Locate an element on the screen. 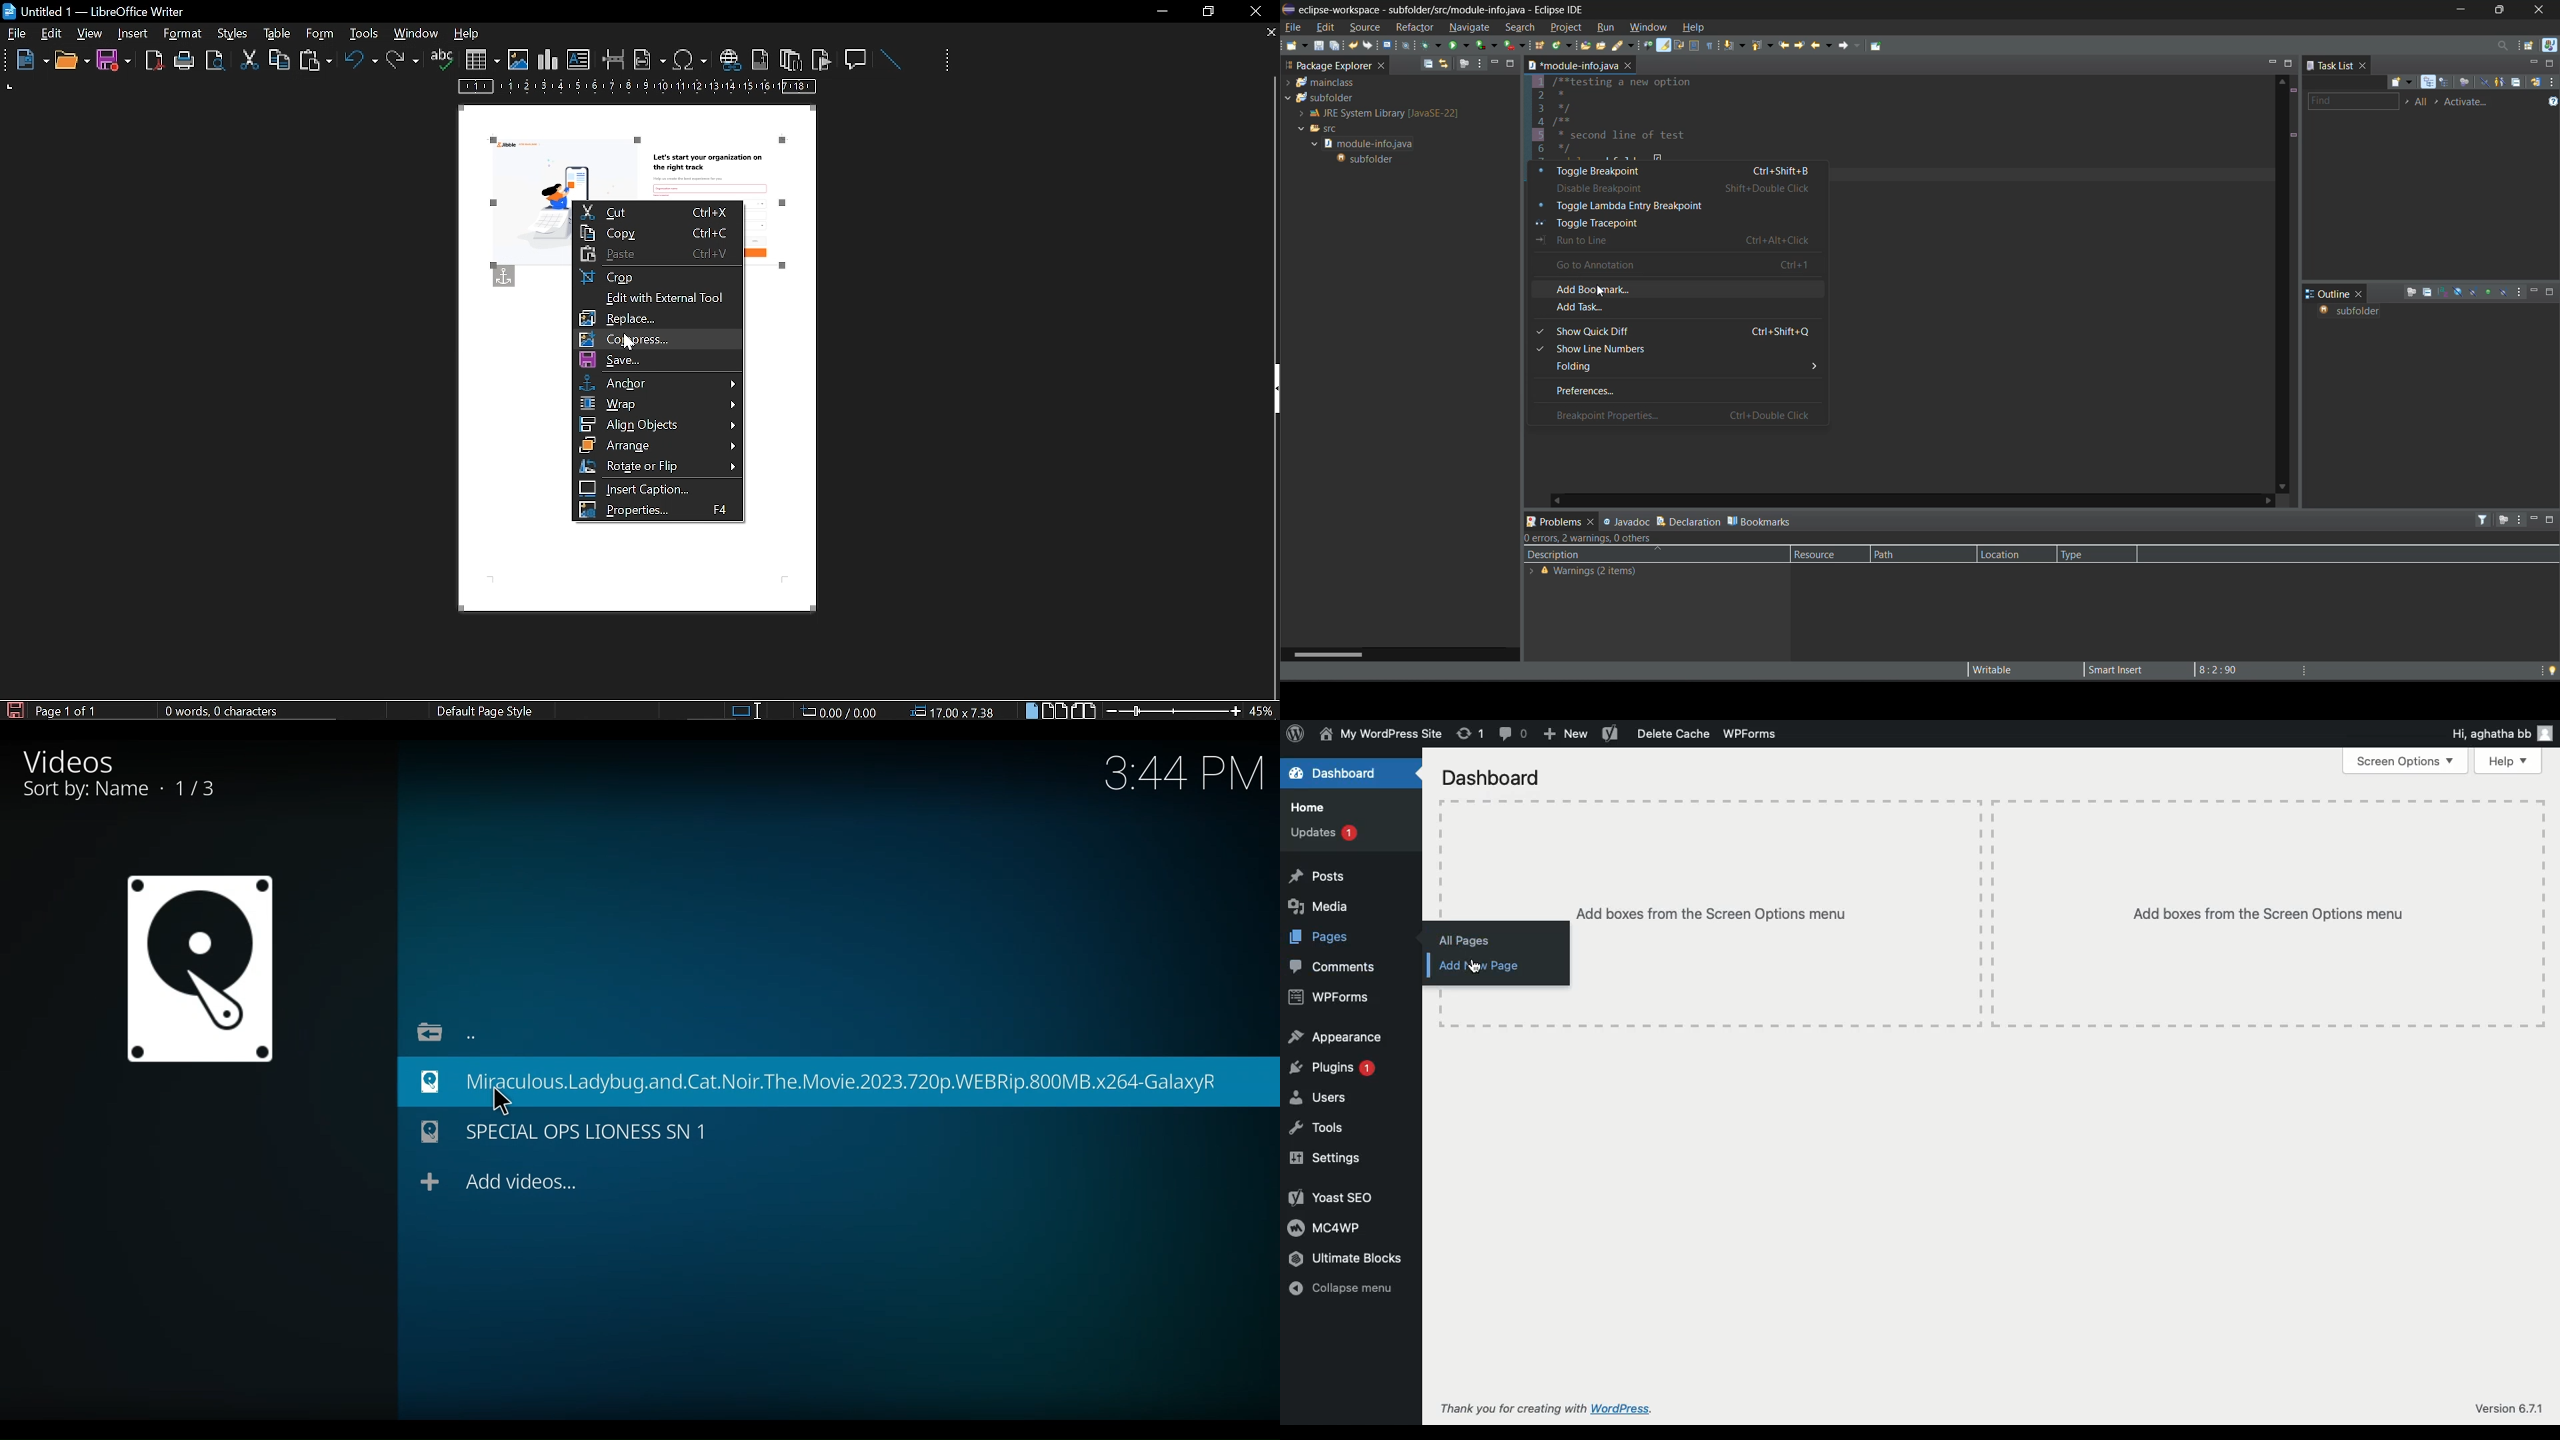 The height and width of the screenshot is (1456, 2576). toggle tracepoint is located at coordinates (1681, 221).